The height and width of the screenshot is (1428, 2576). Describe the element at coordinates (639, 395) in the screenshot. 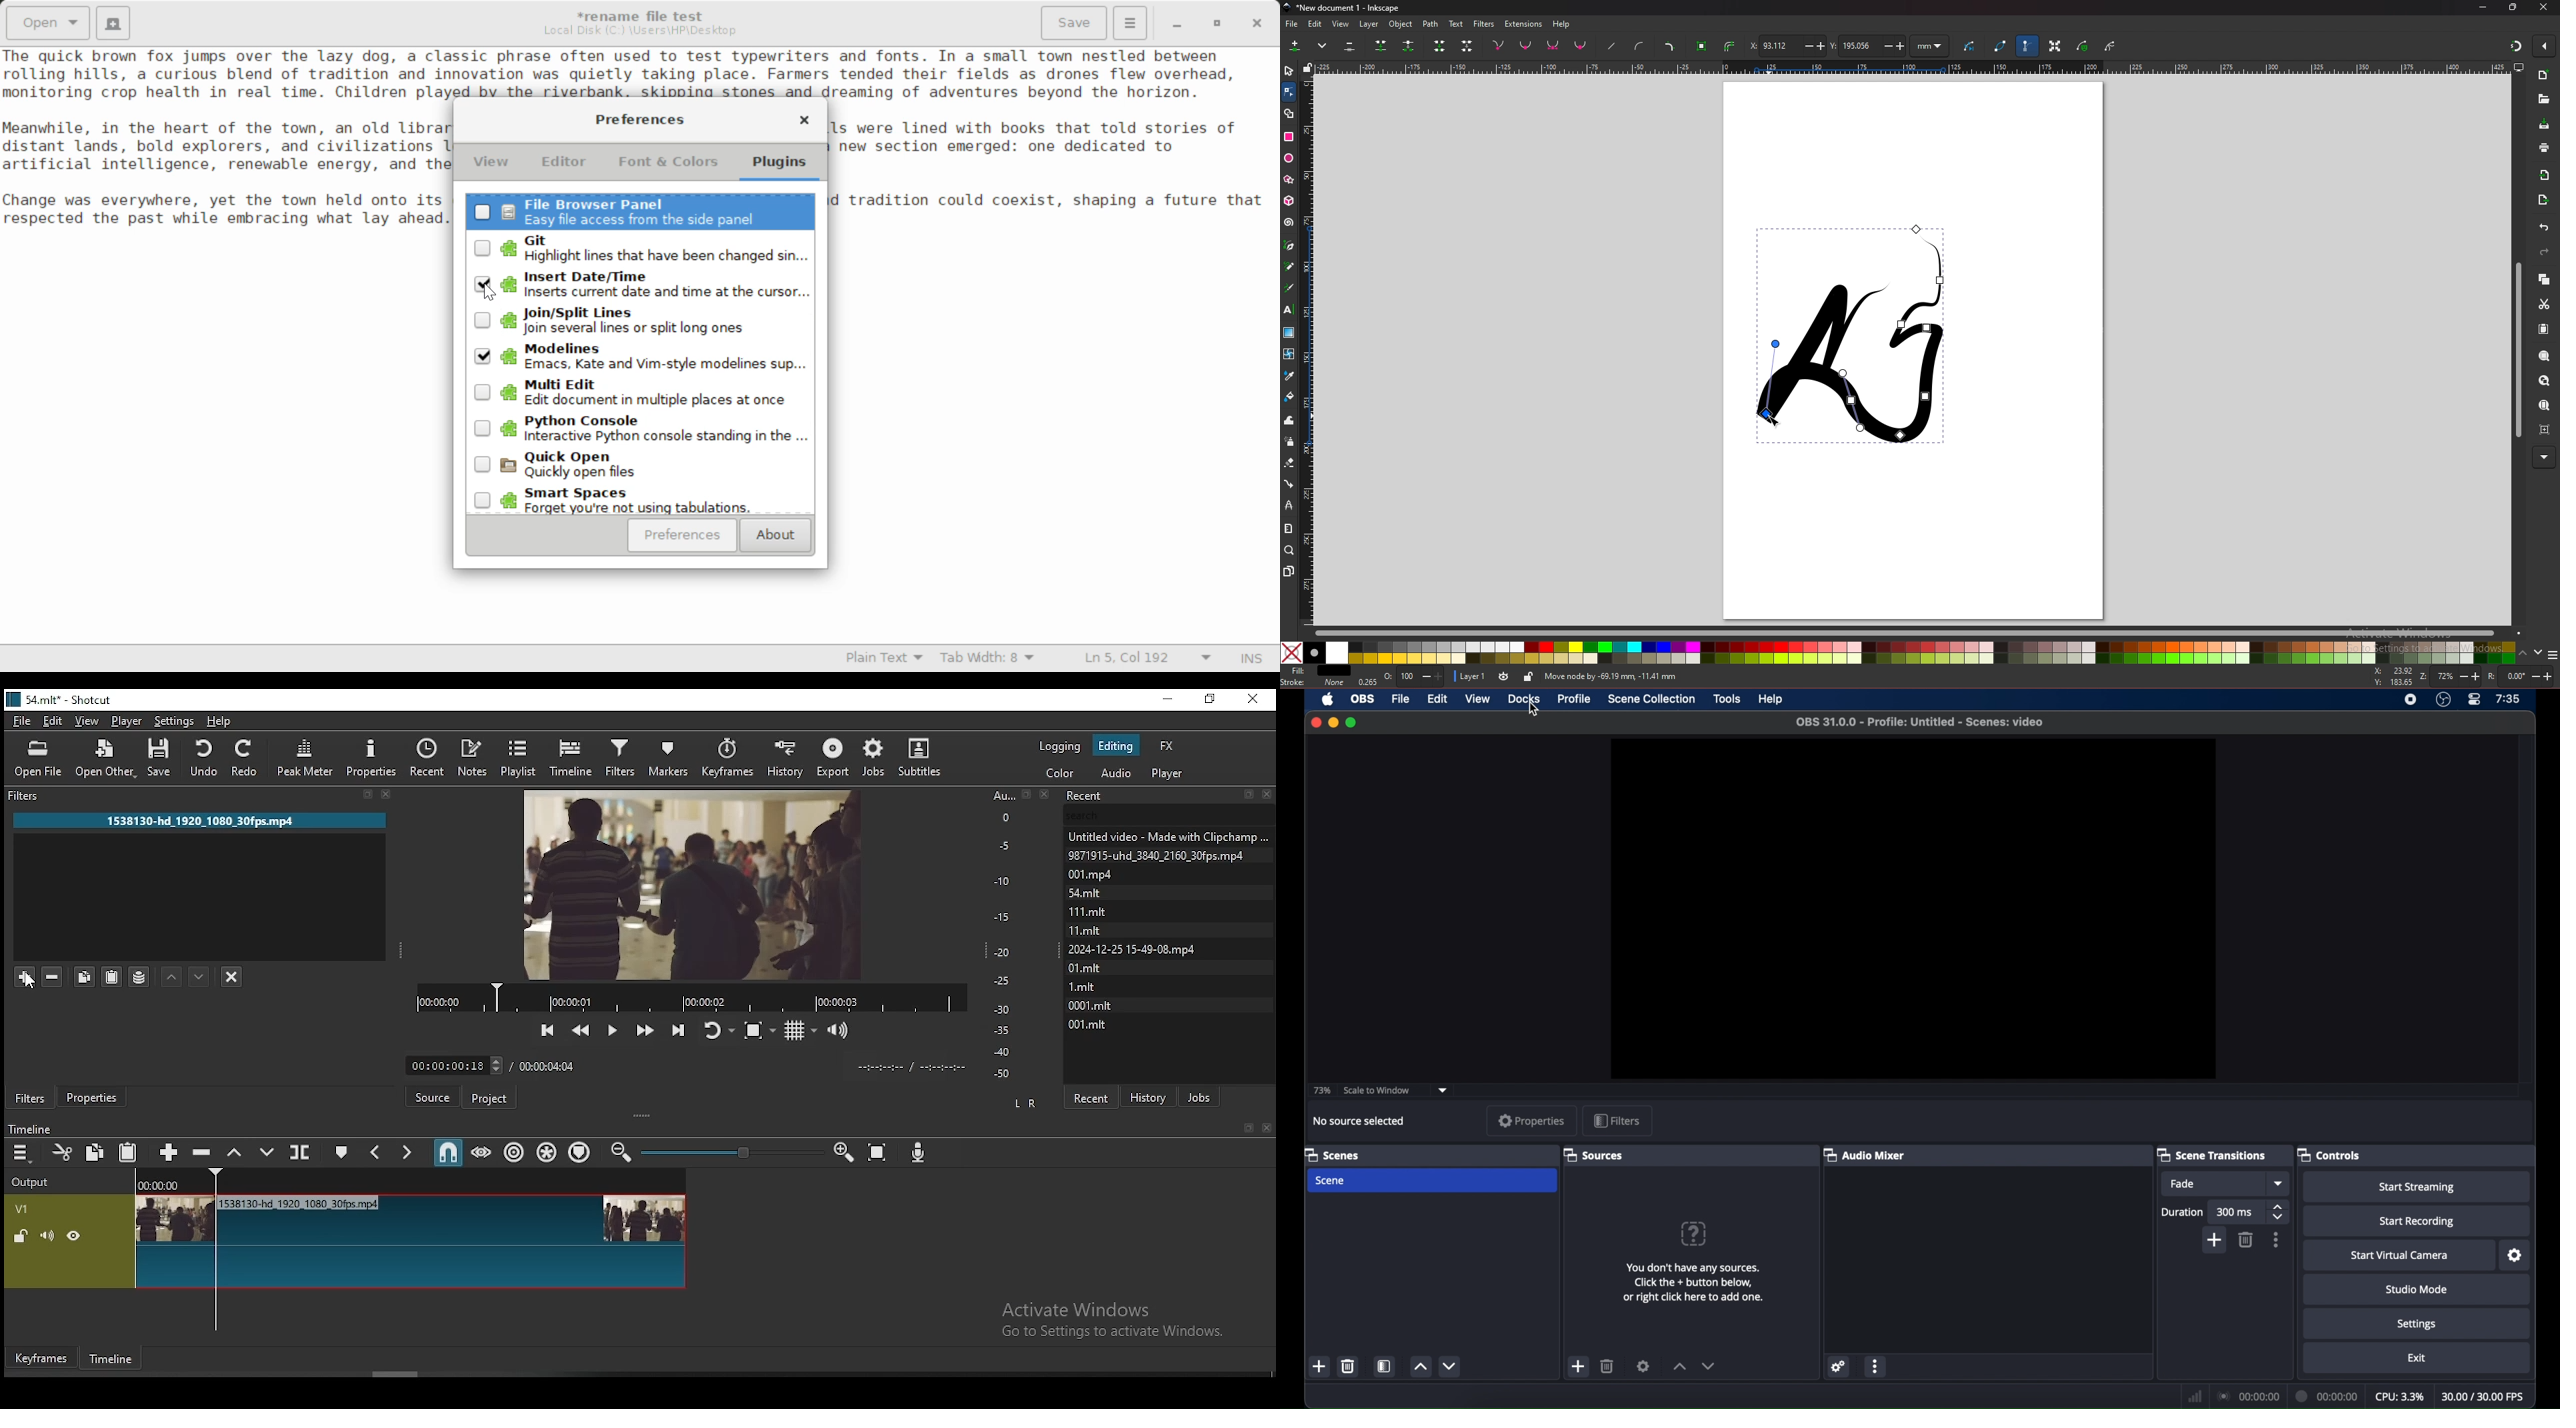

I see `Unselected Multi Edit Plugin` at that location.